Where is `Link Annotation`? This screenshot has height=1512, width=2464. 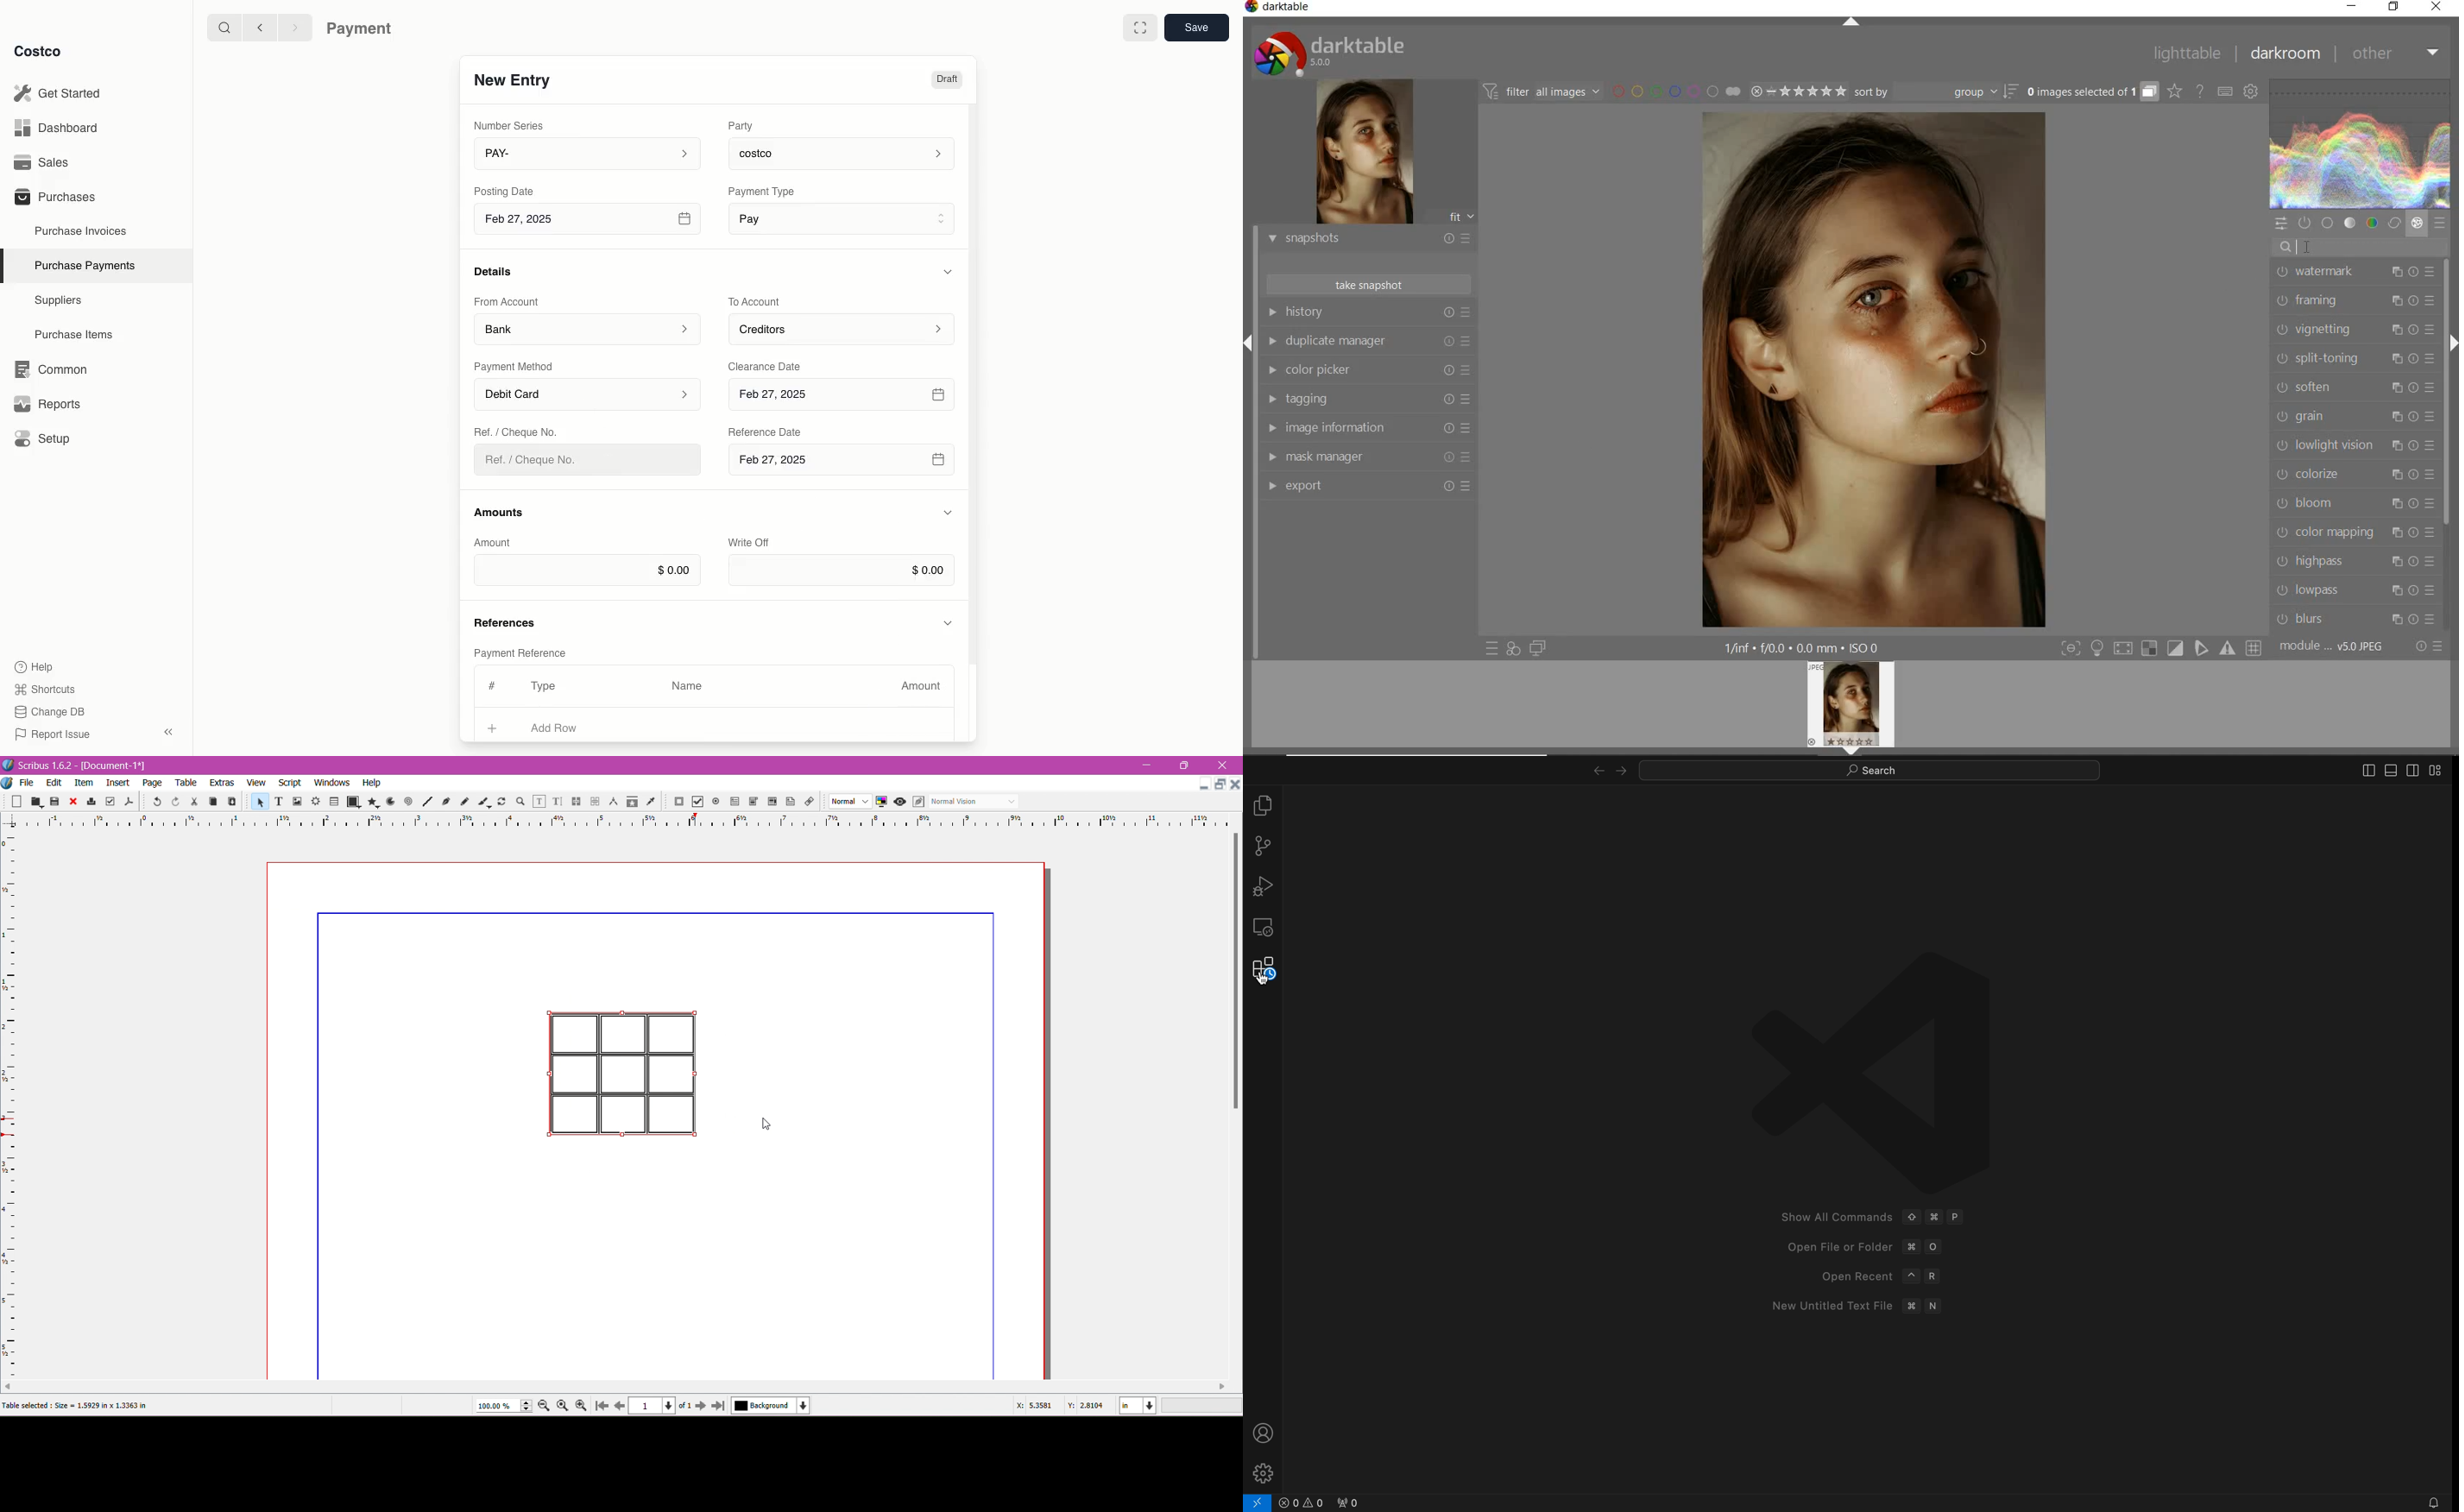 Link Annotation is located at coordinates (807, 801).